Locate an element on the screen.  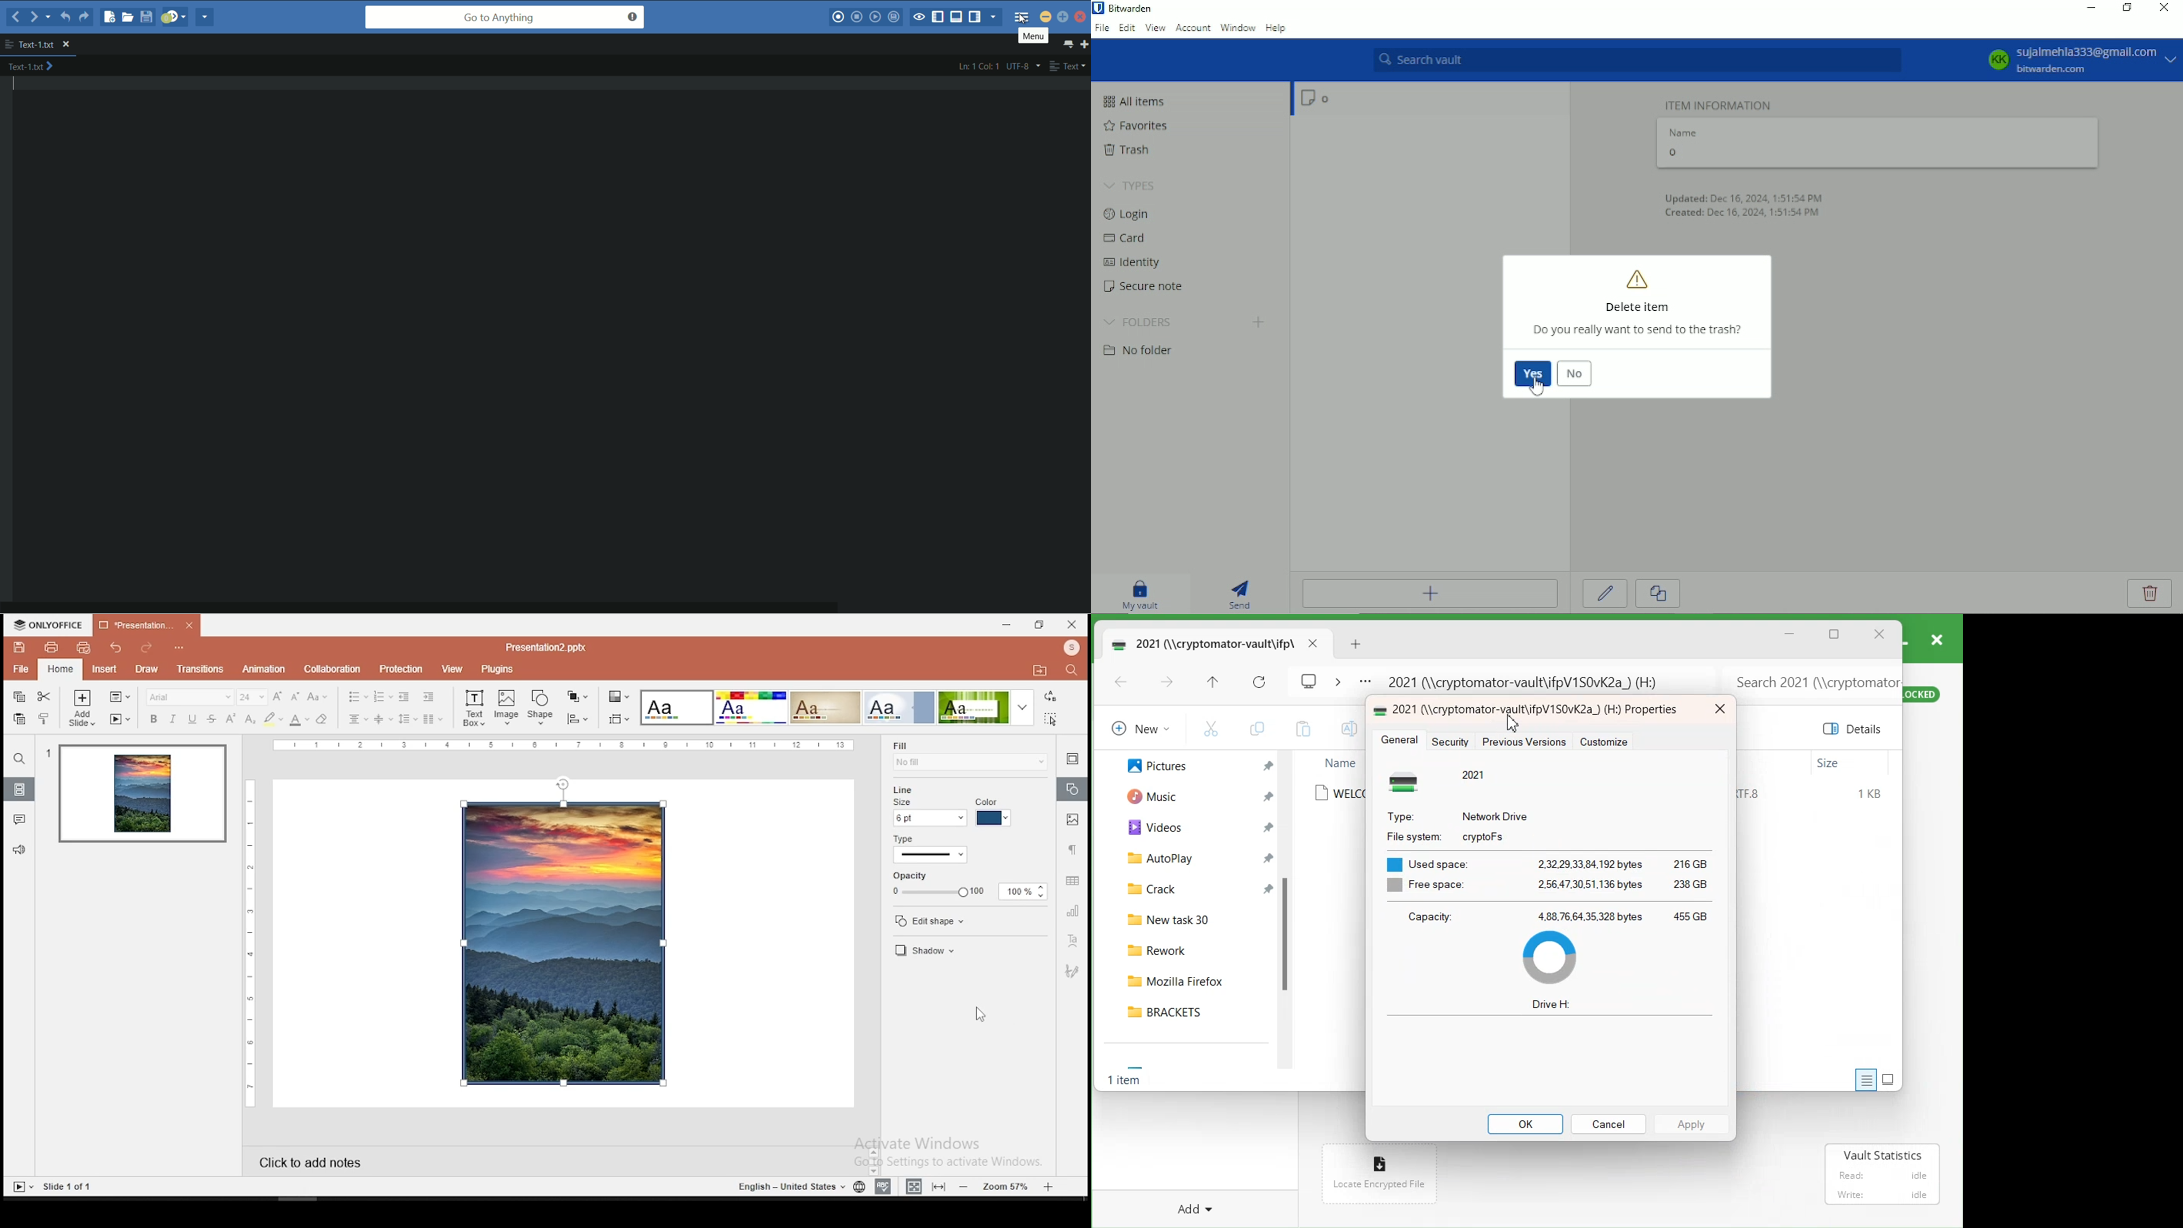
zoom level is located at coordinates (1009, 1185).